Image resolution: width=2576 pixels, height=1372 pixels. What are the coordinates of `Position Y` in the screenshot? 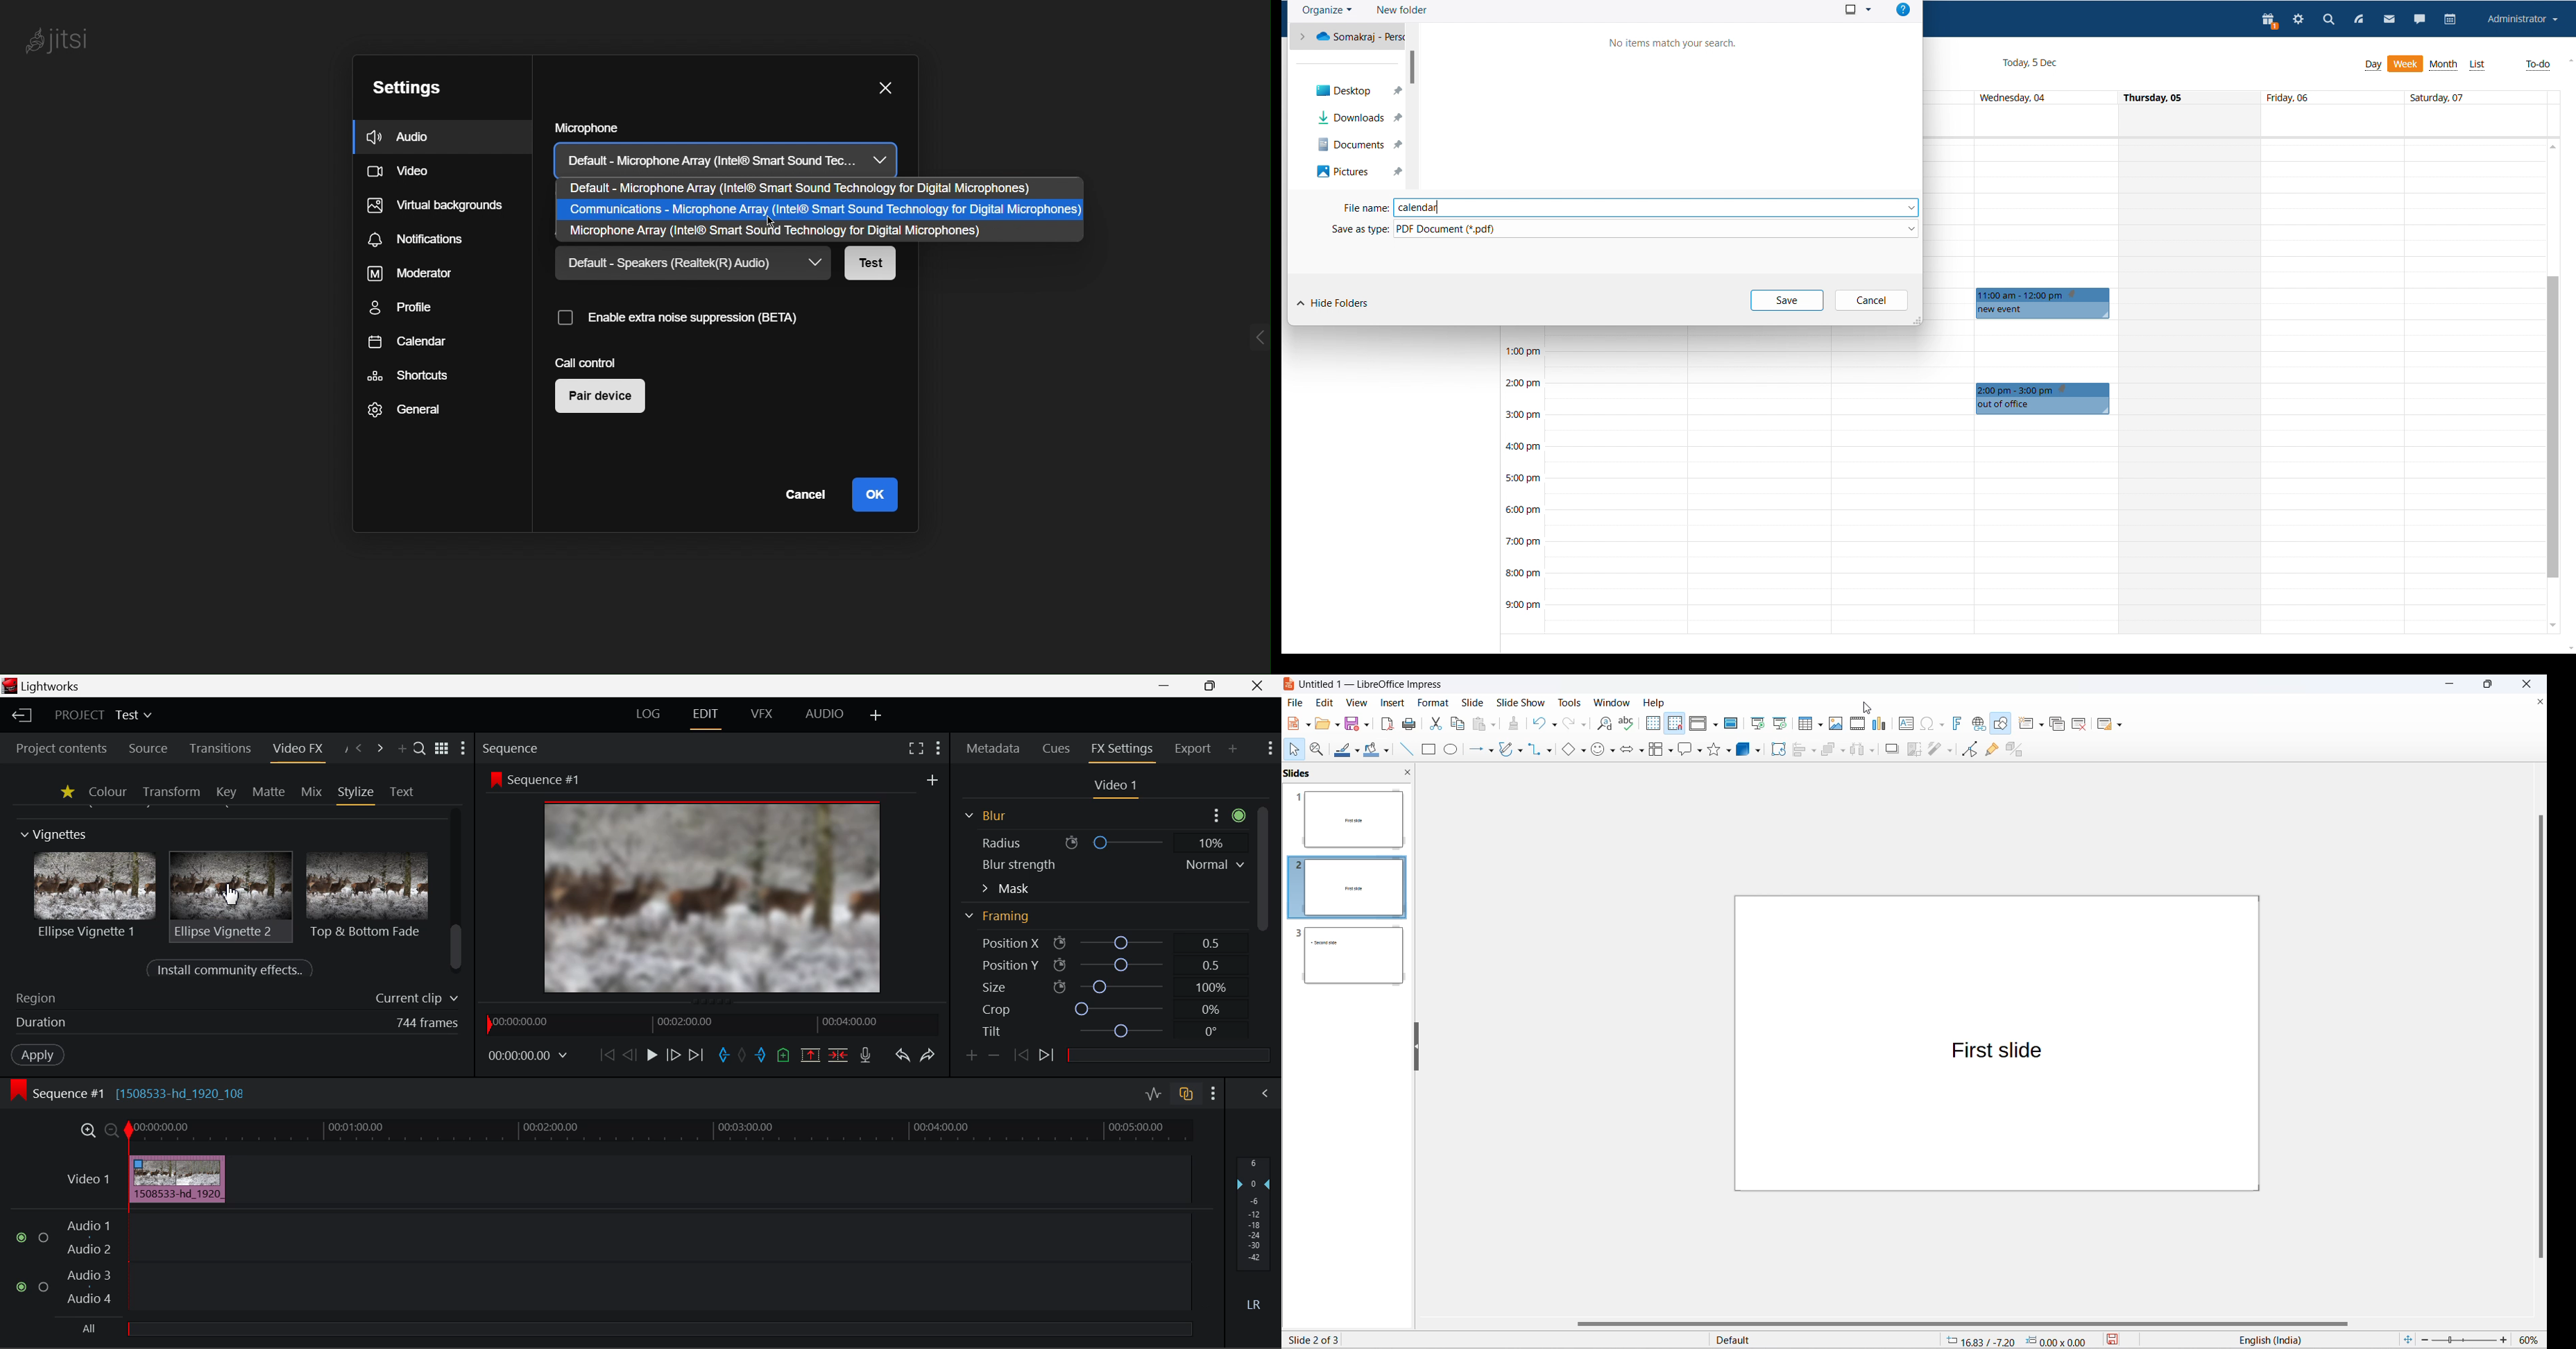 It's located at (1099, 964).